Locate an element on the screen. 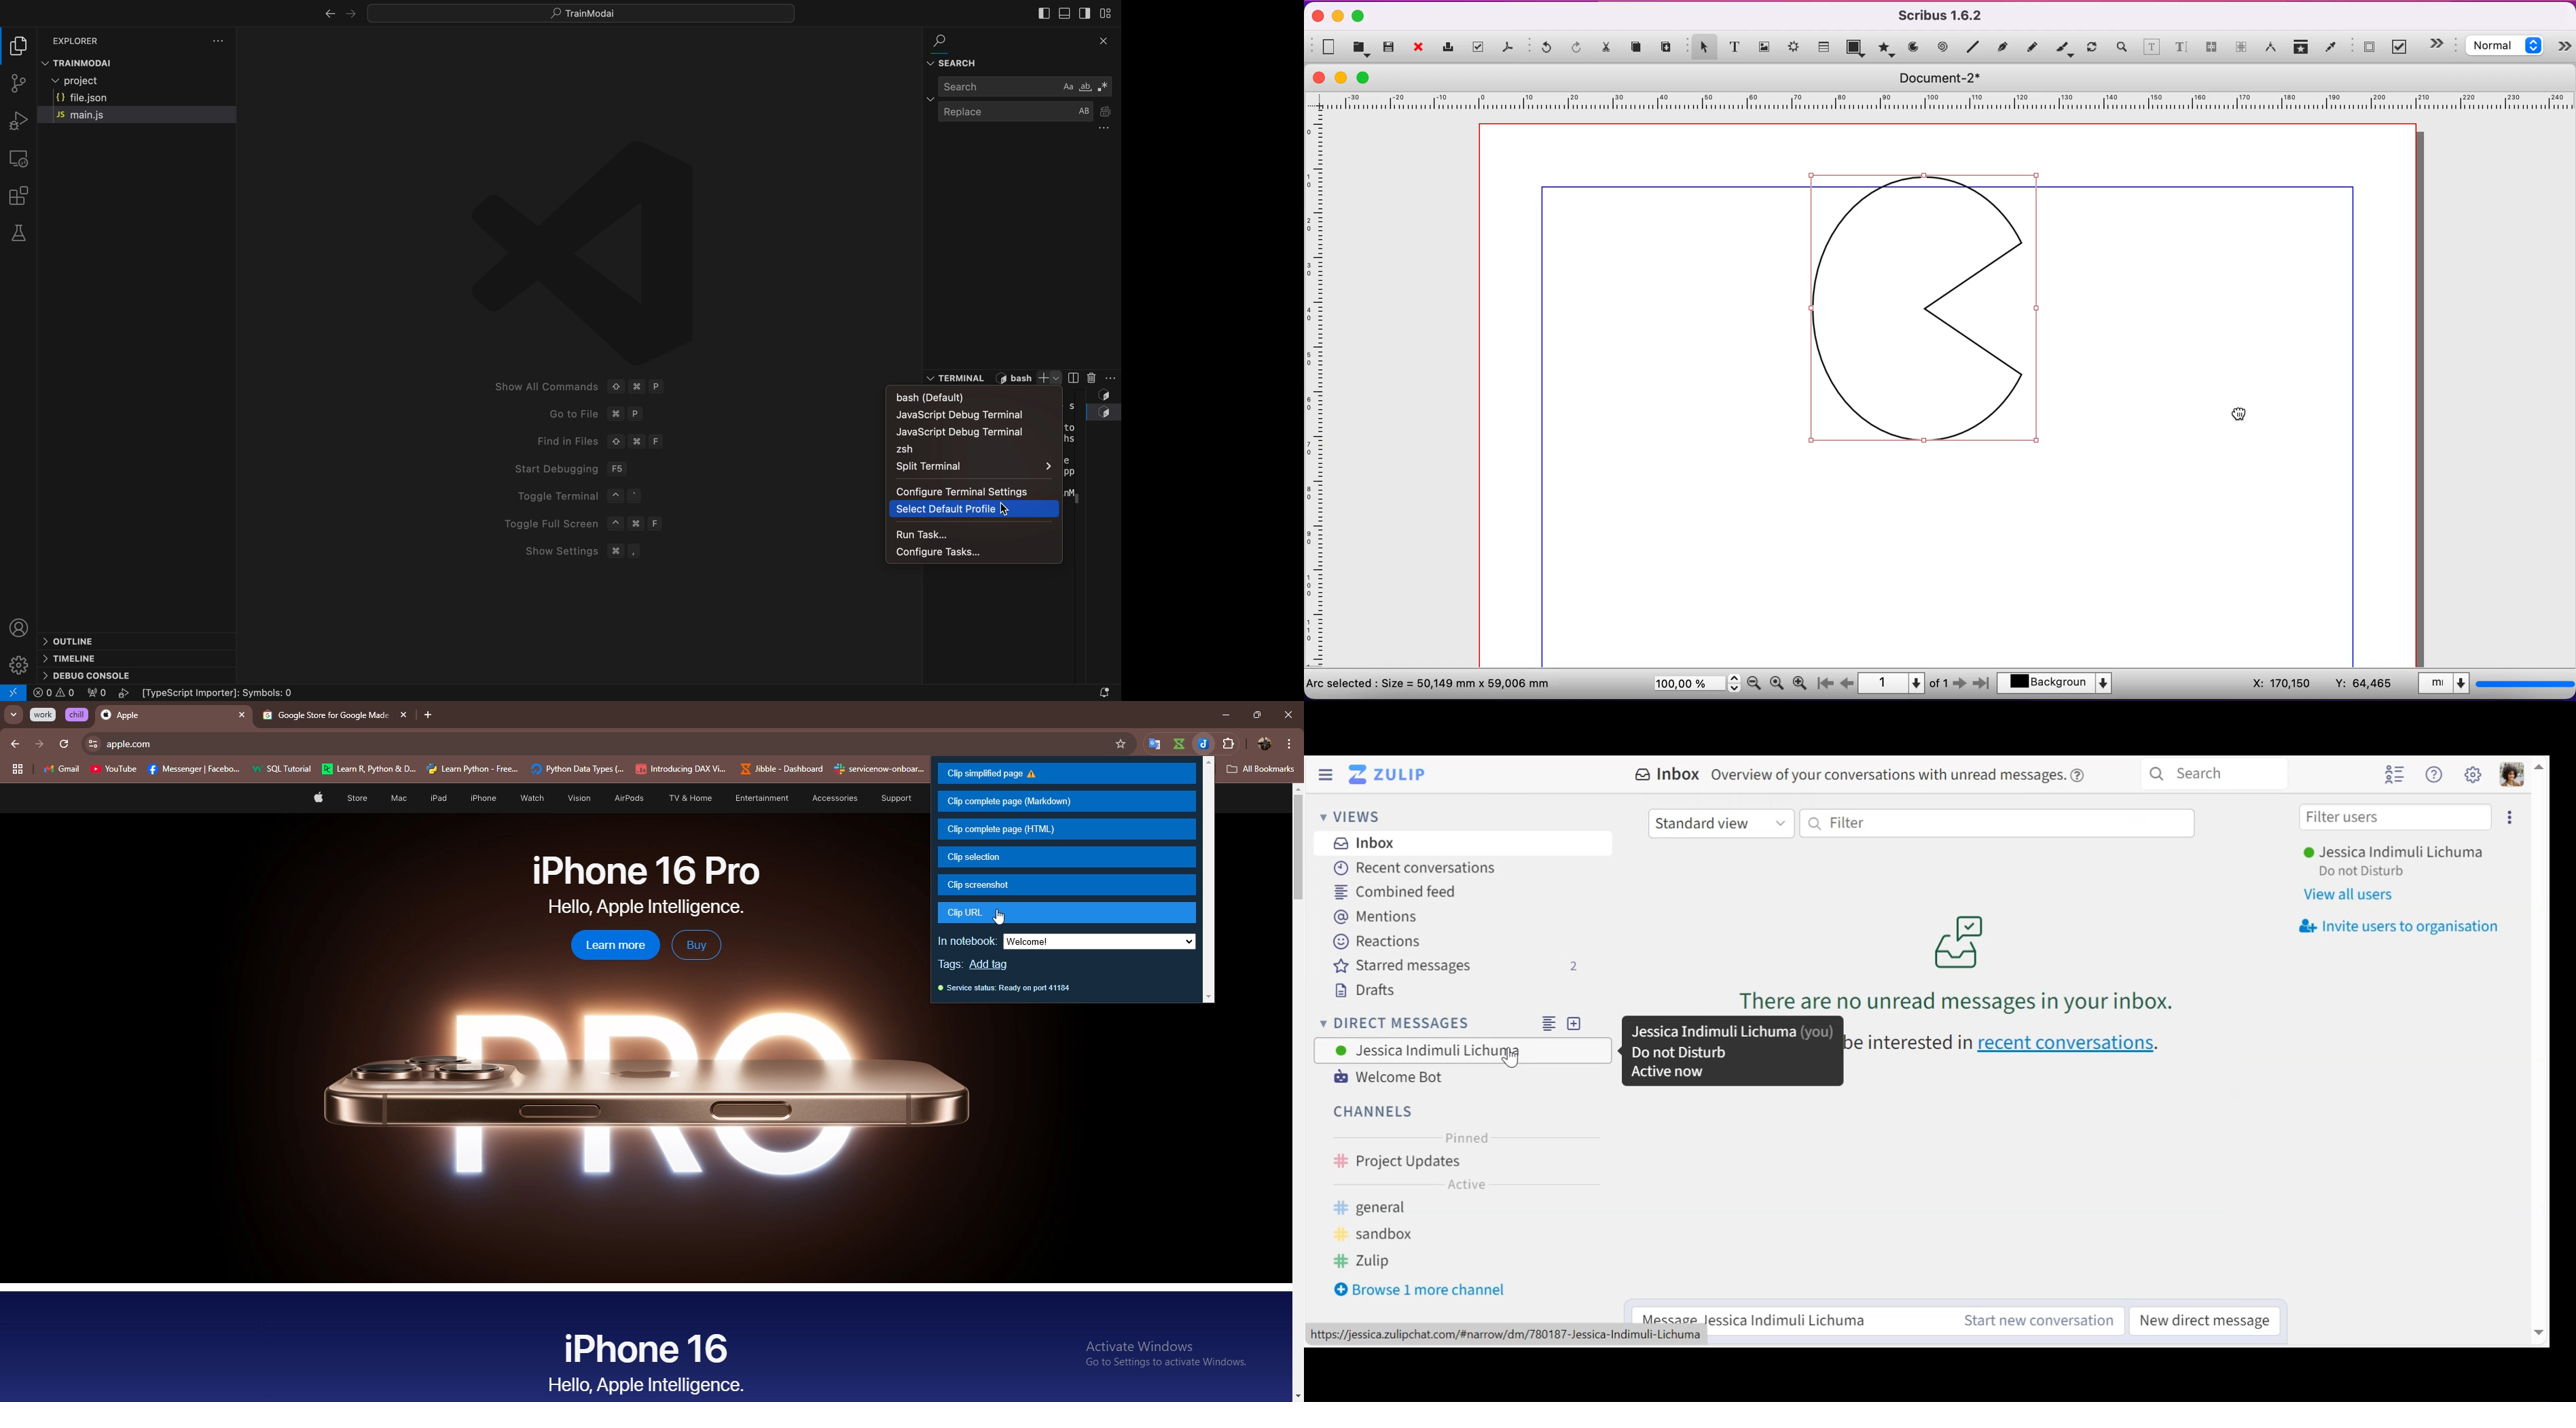  add tag is located at coordinates (995, 965).